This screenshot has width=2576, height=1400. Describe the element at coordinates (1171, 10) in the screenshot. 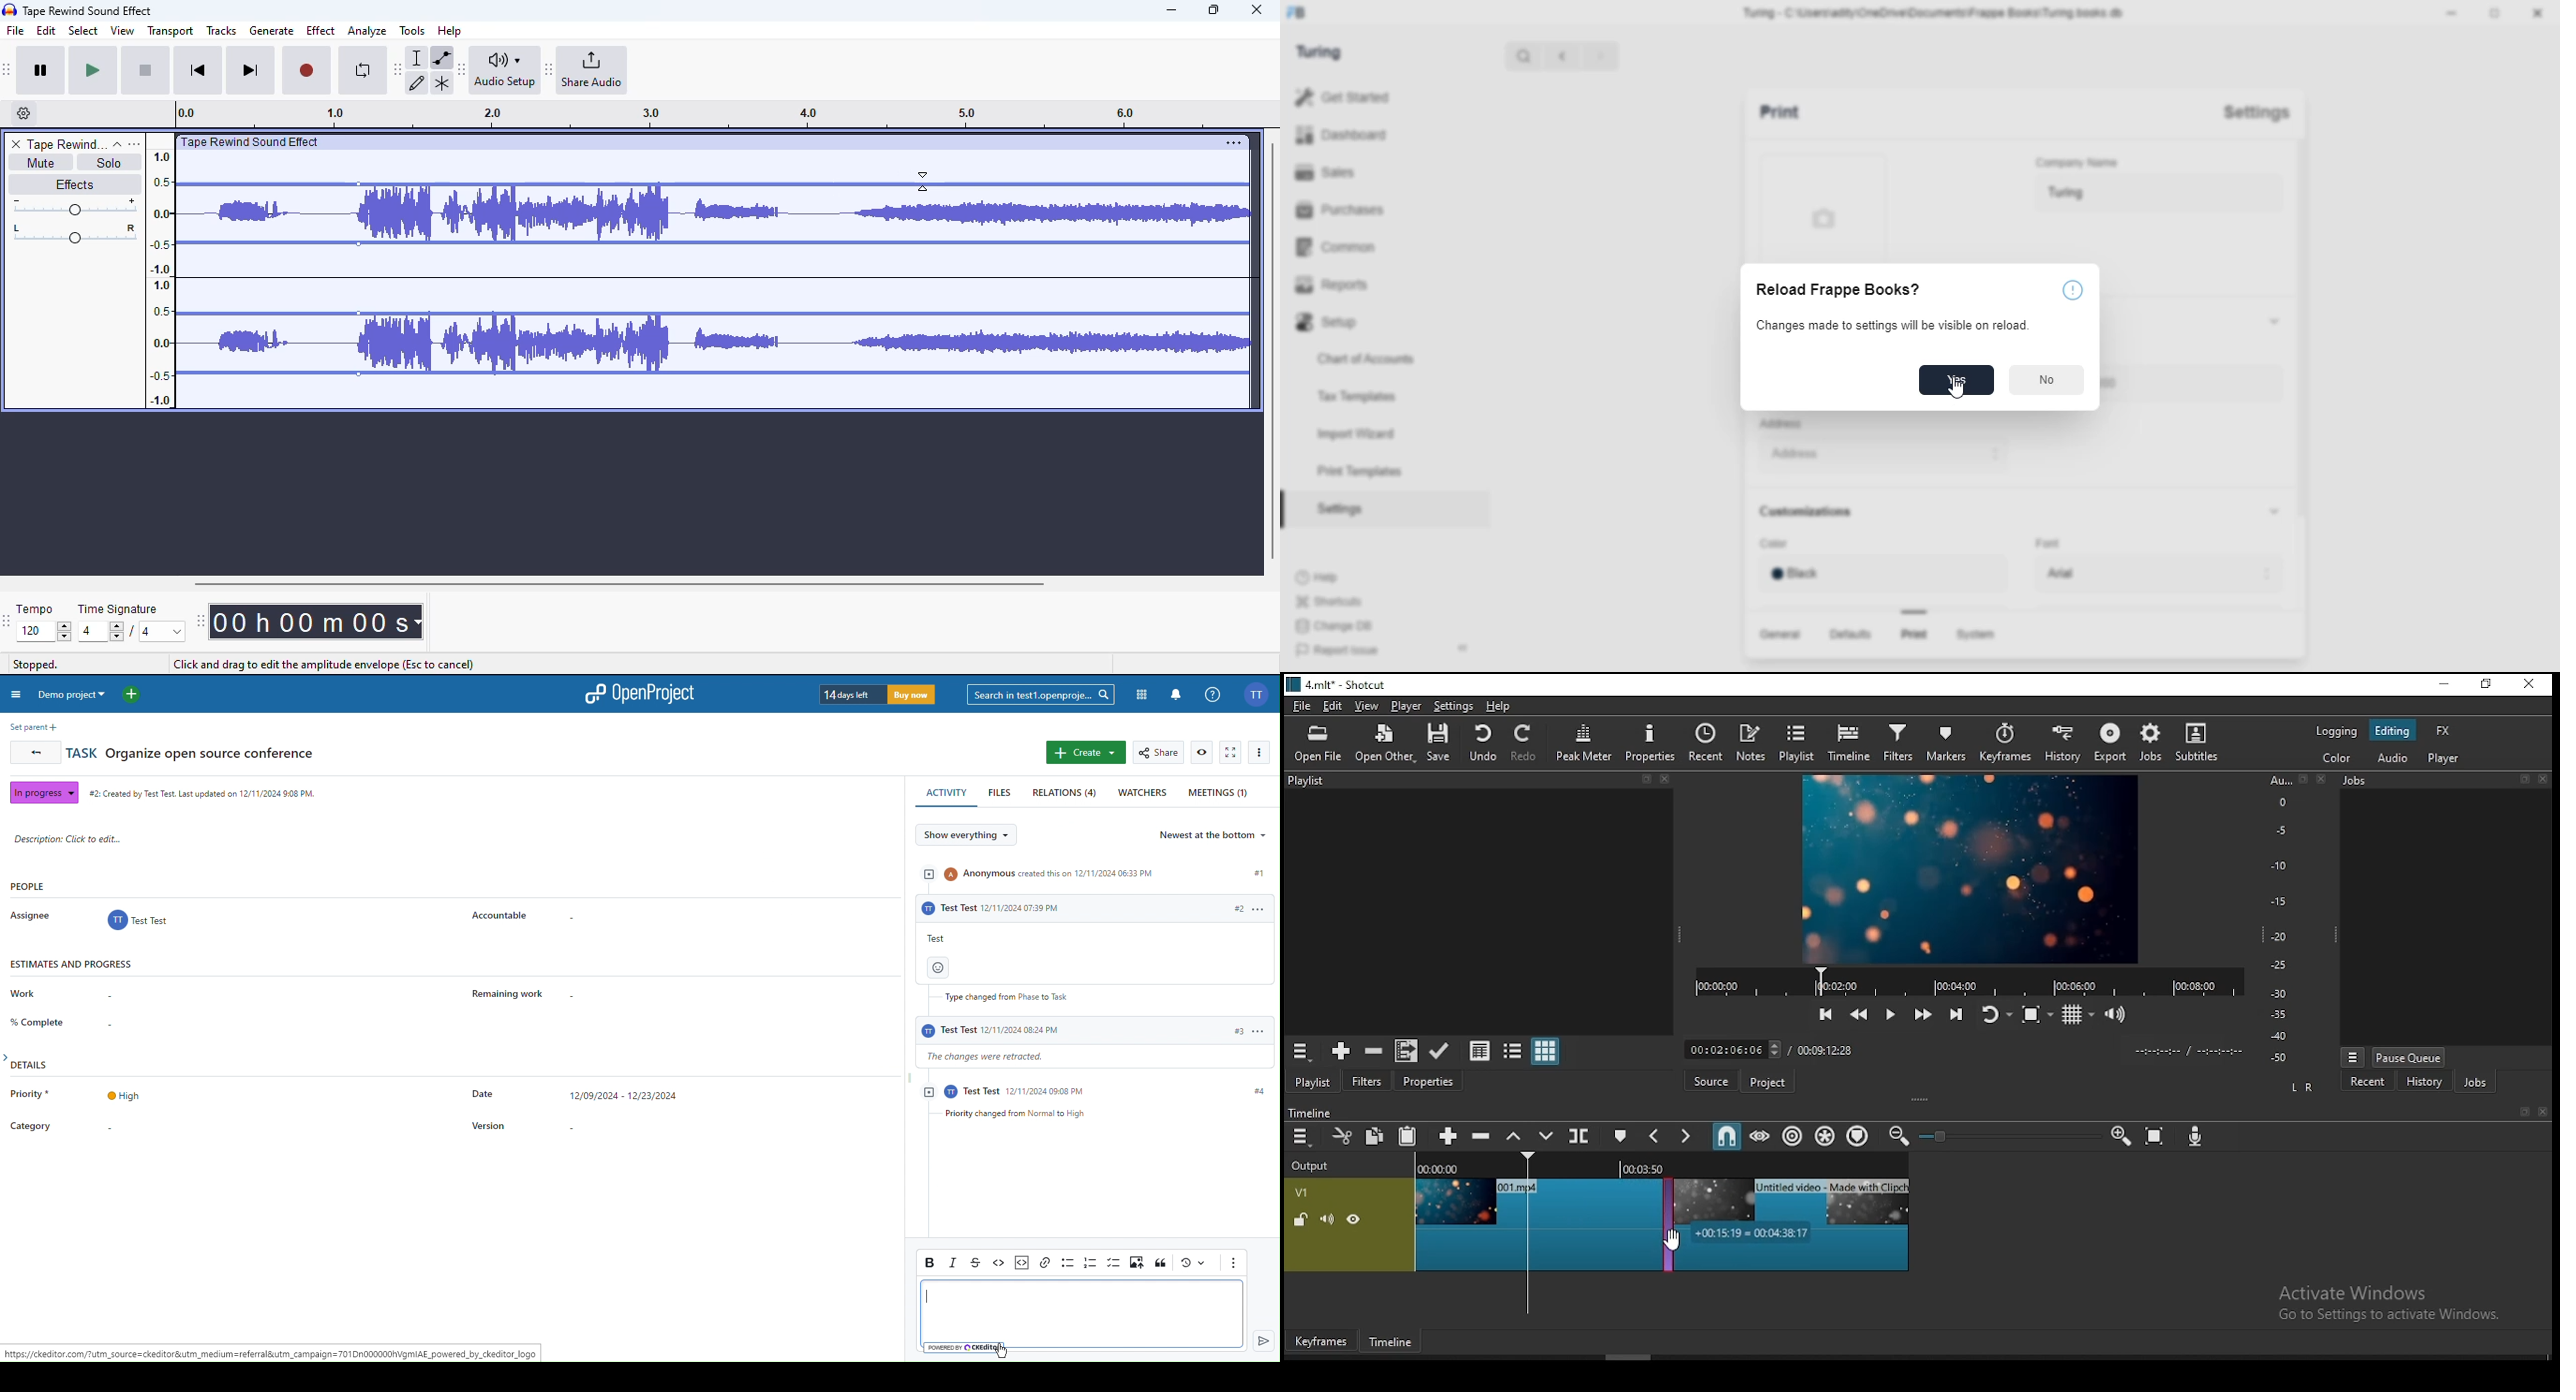

I see `minimize` at that location.